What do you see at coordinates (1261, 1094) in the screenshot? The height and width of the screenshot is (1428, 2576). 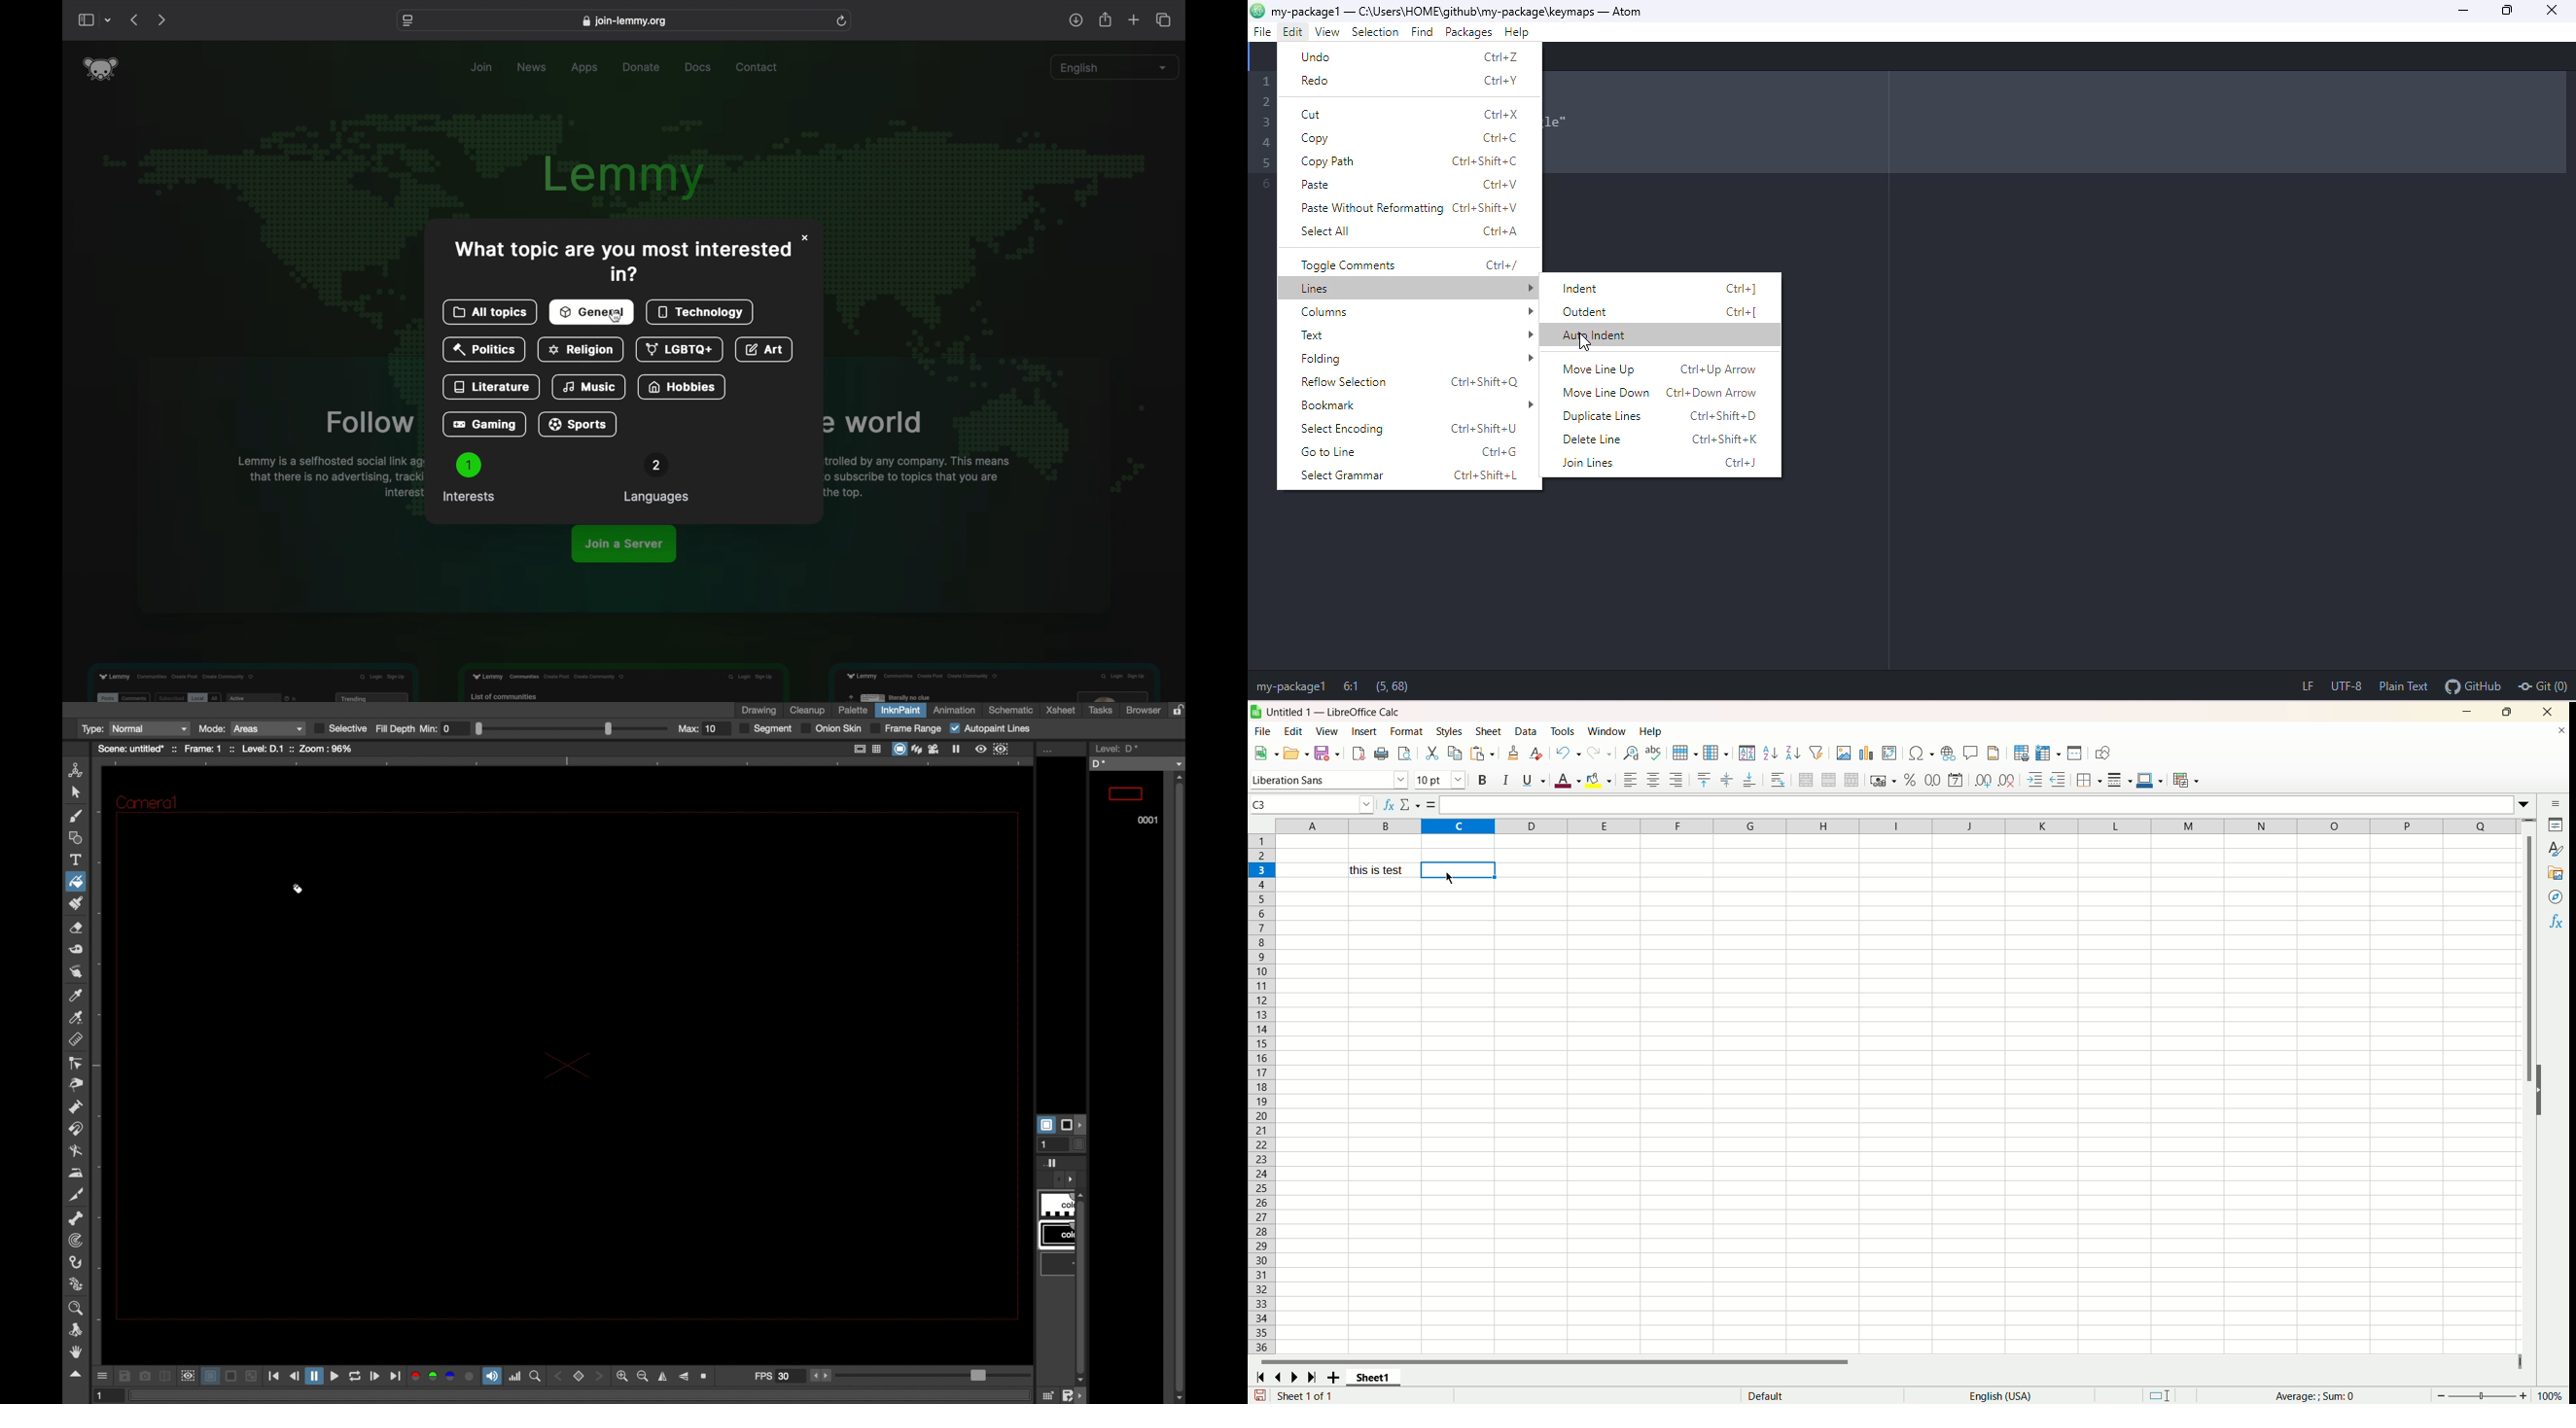 I see `row number` at bounding box center [1261, 1094].